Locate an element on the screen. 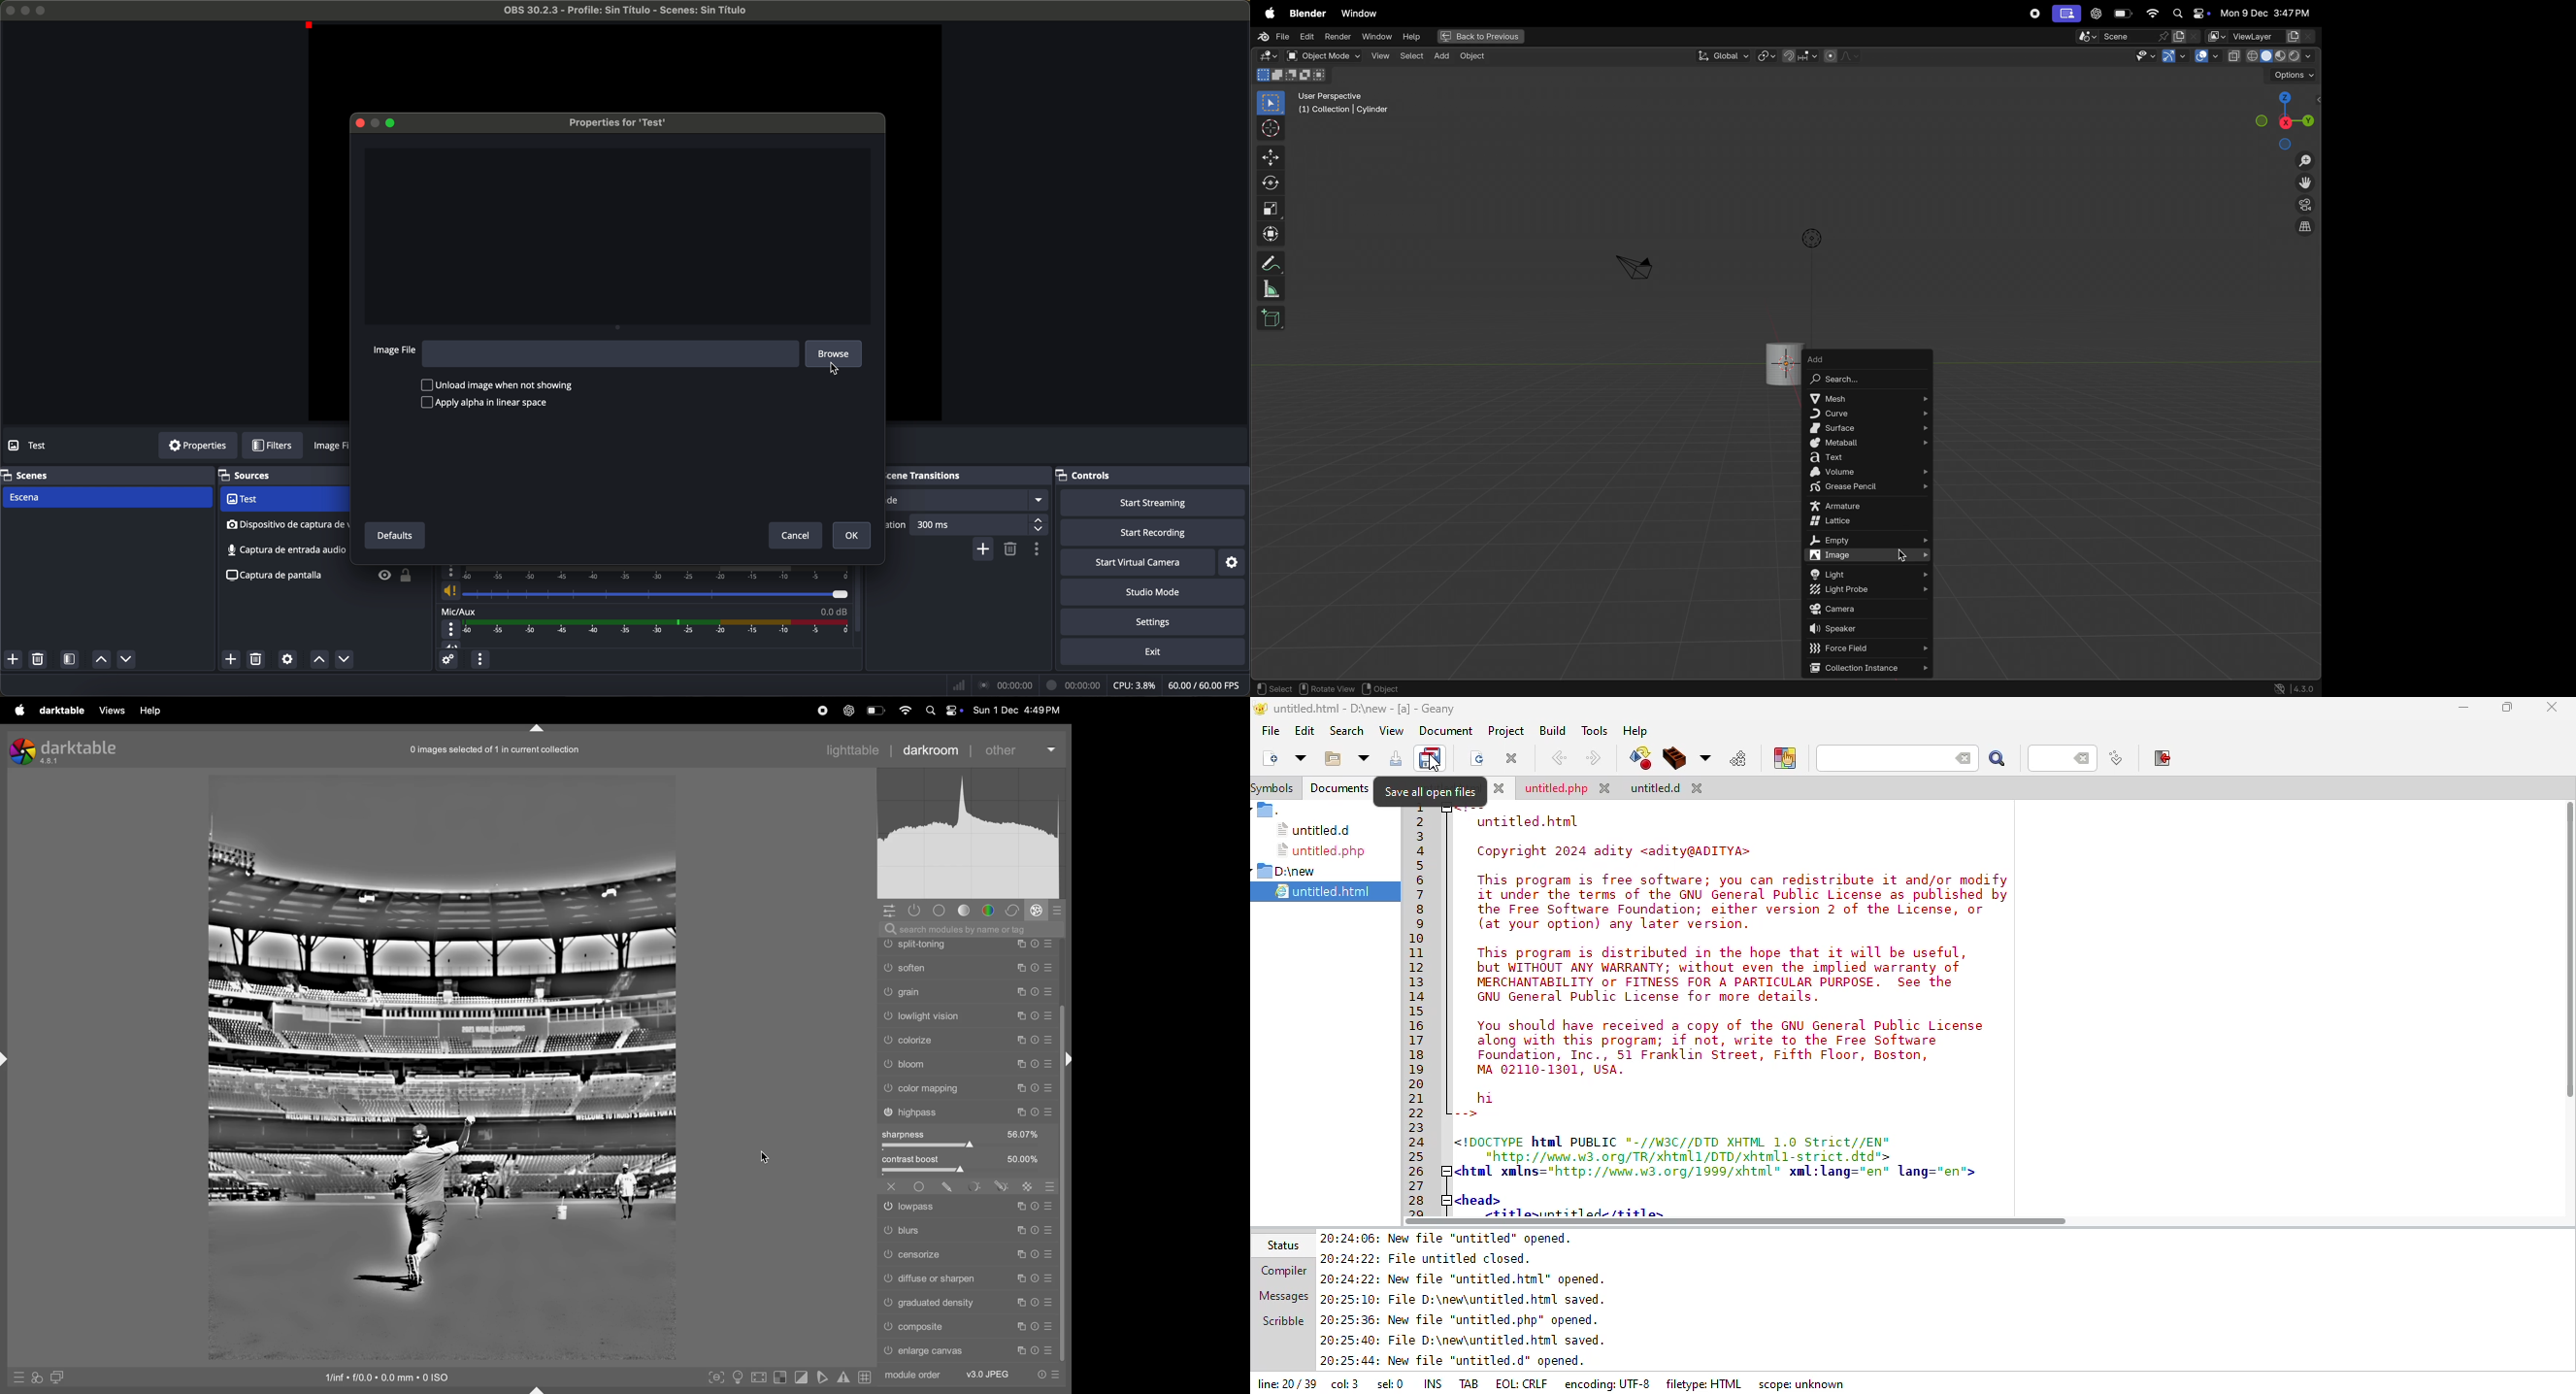  minimize program is located at coordinates (26, 10).